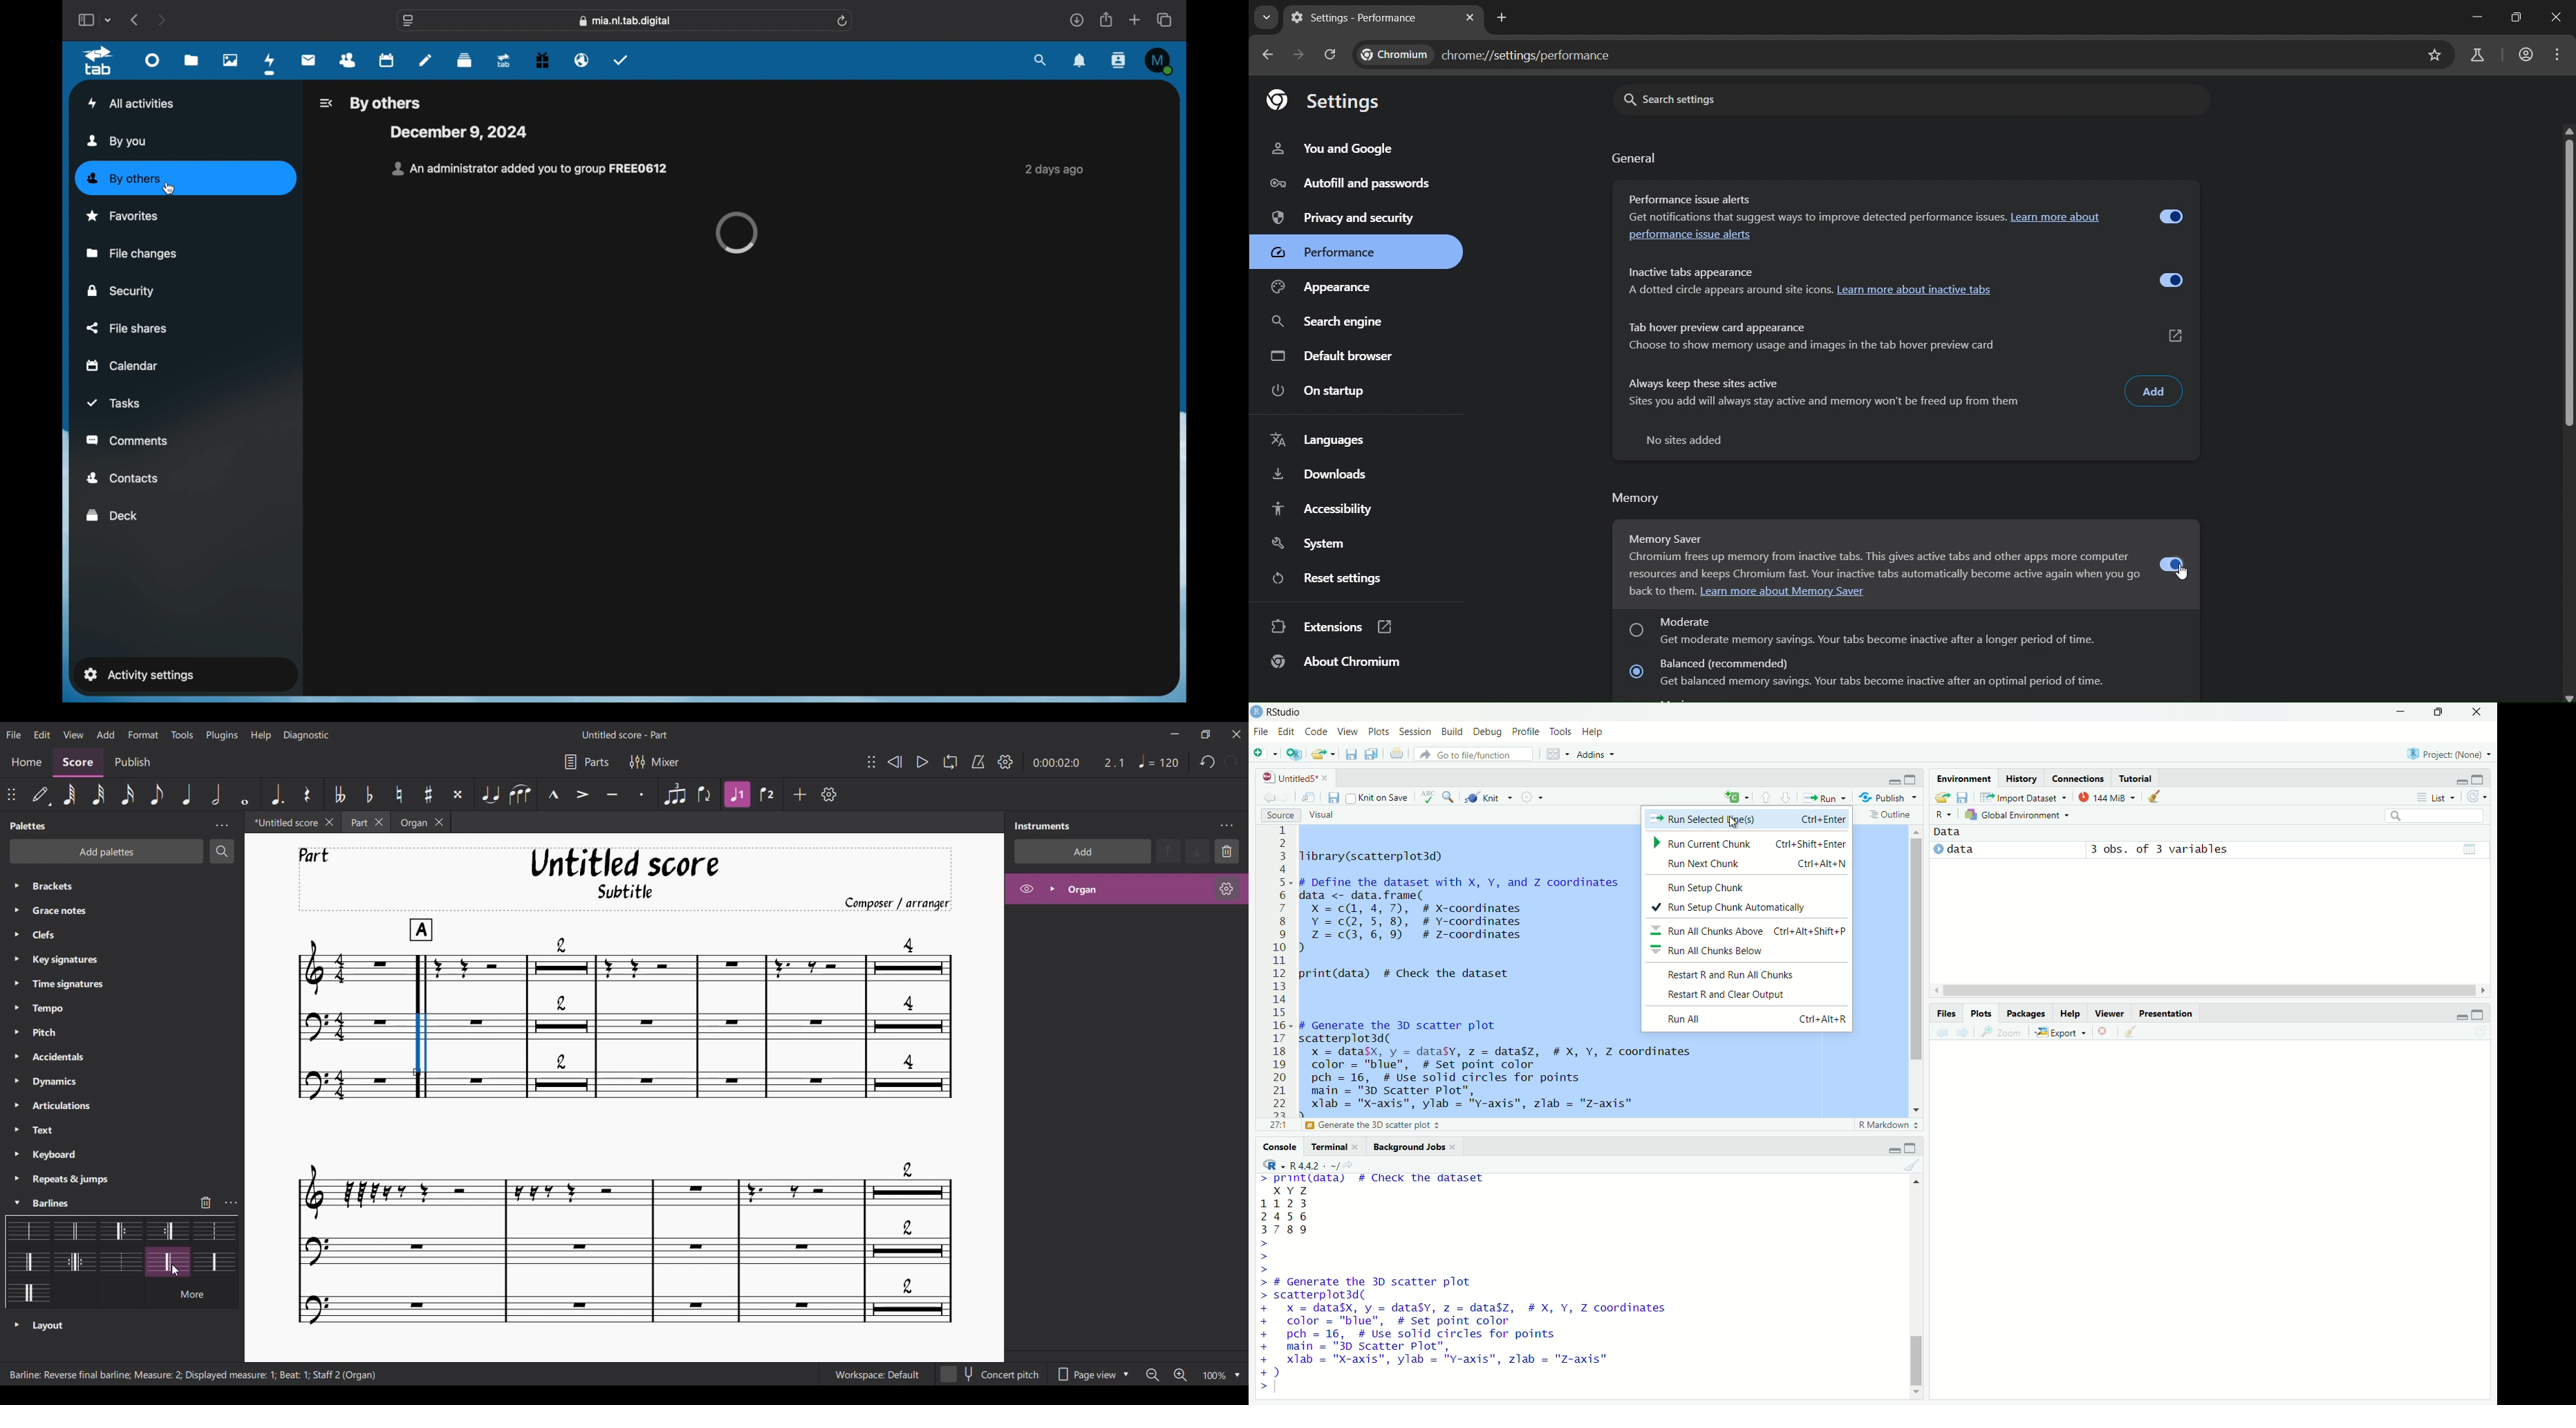  I want to click on Rewind, so click(894, 762).